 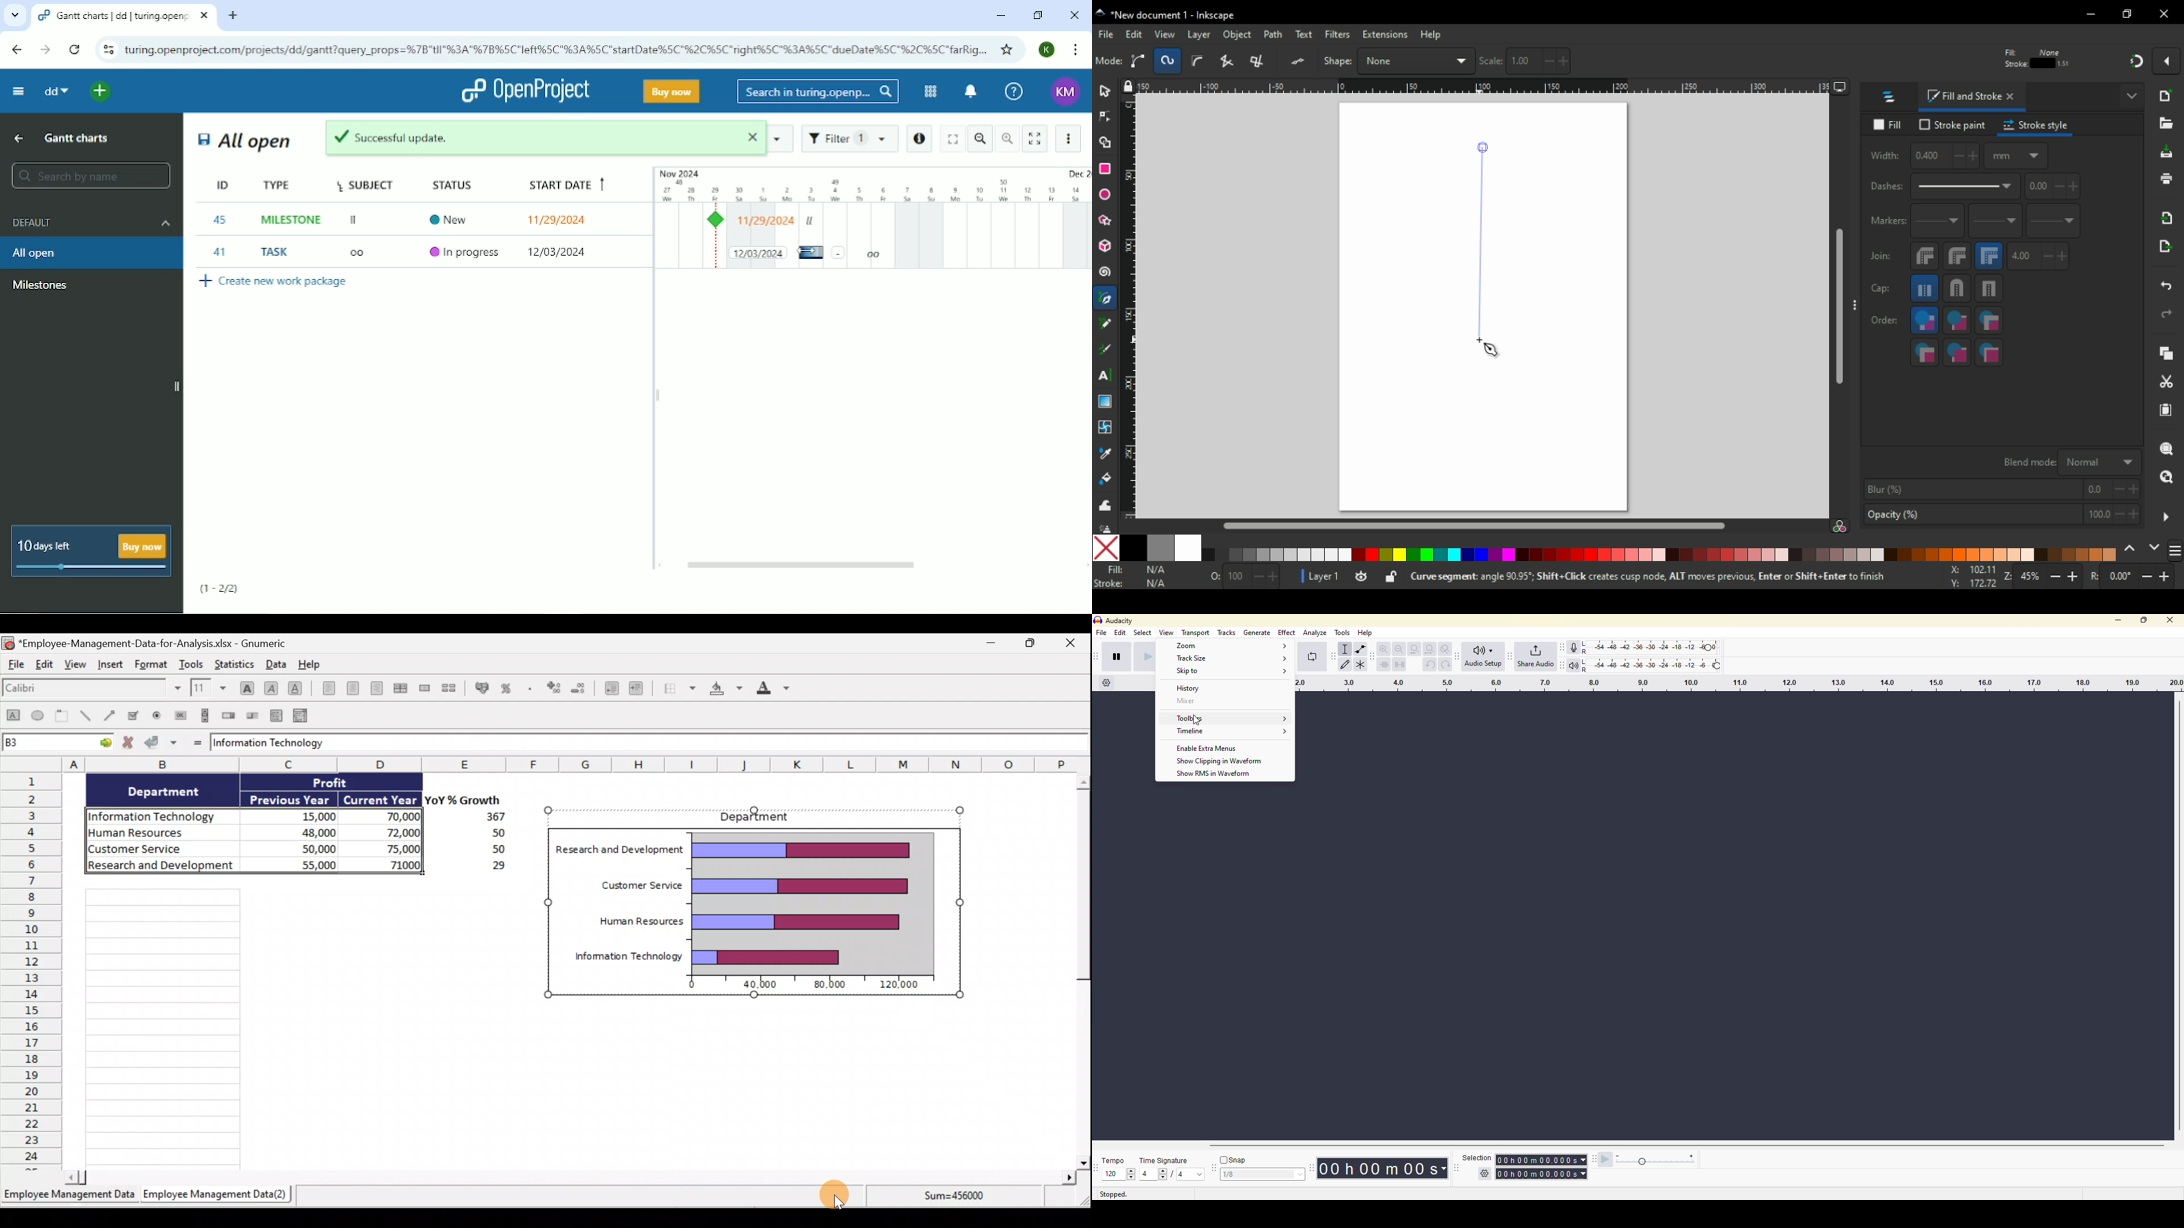 I want to click on rotation, so click(x=2131, y=578).